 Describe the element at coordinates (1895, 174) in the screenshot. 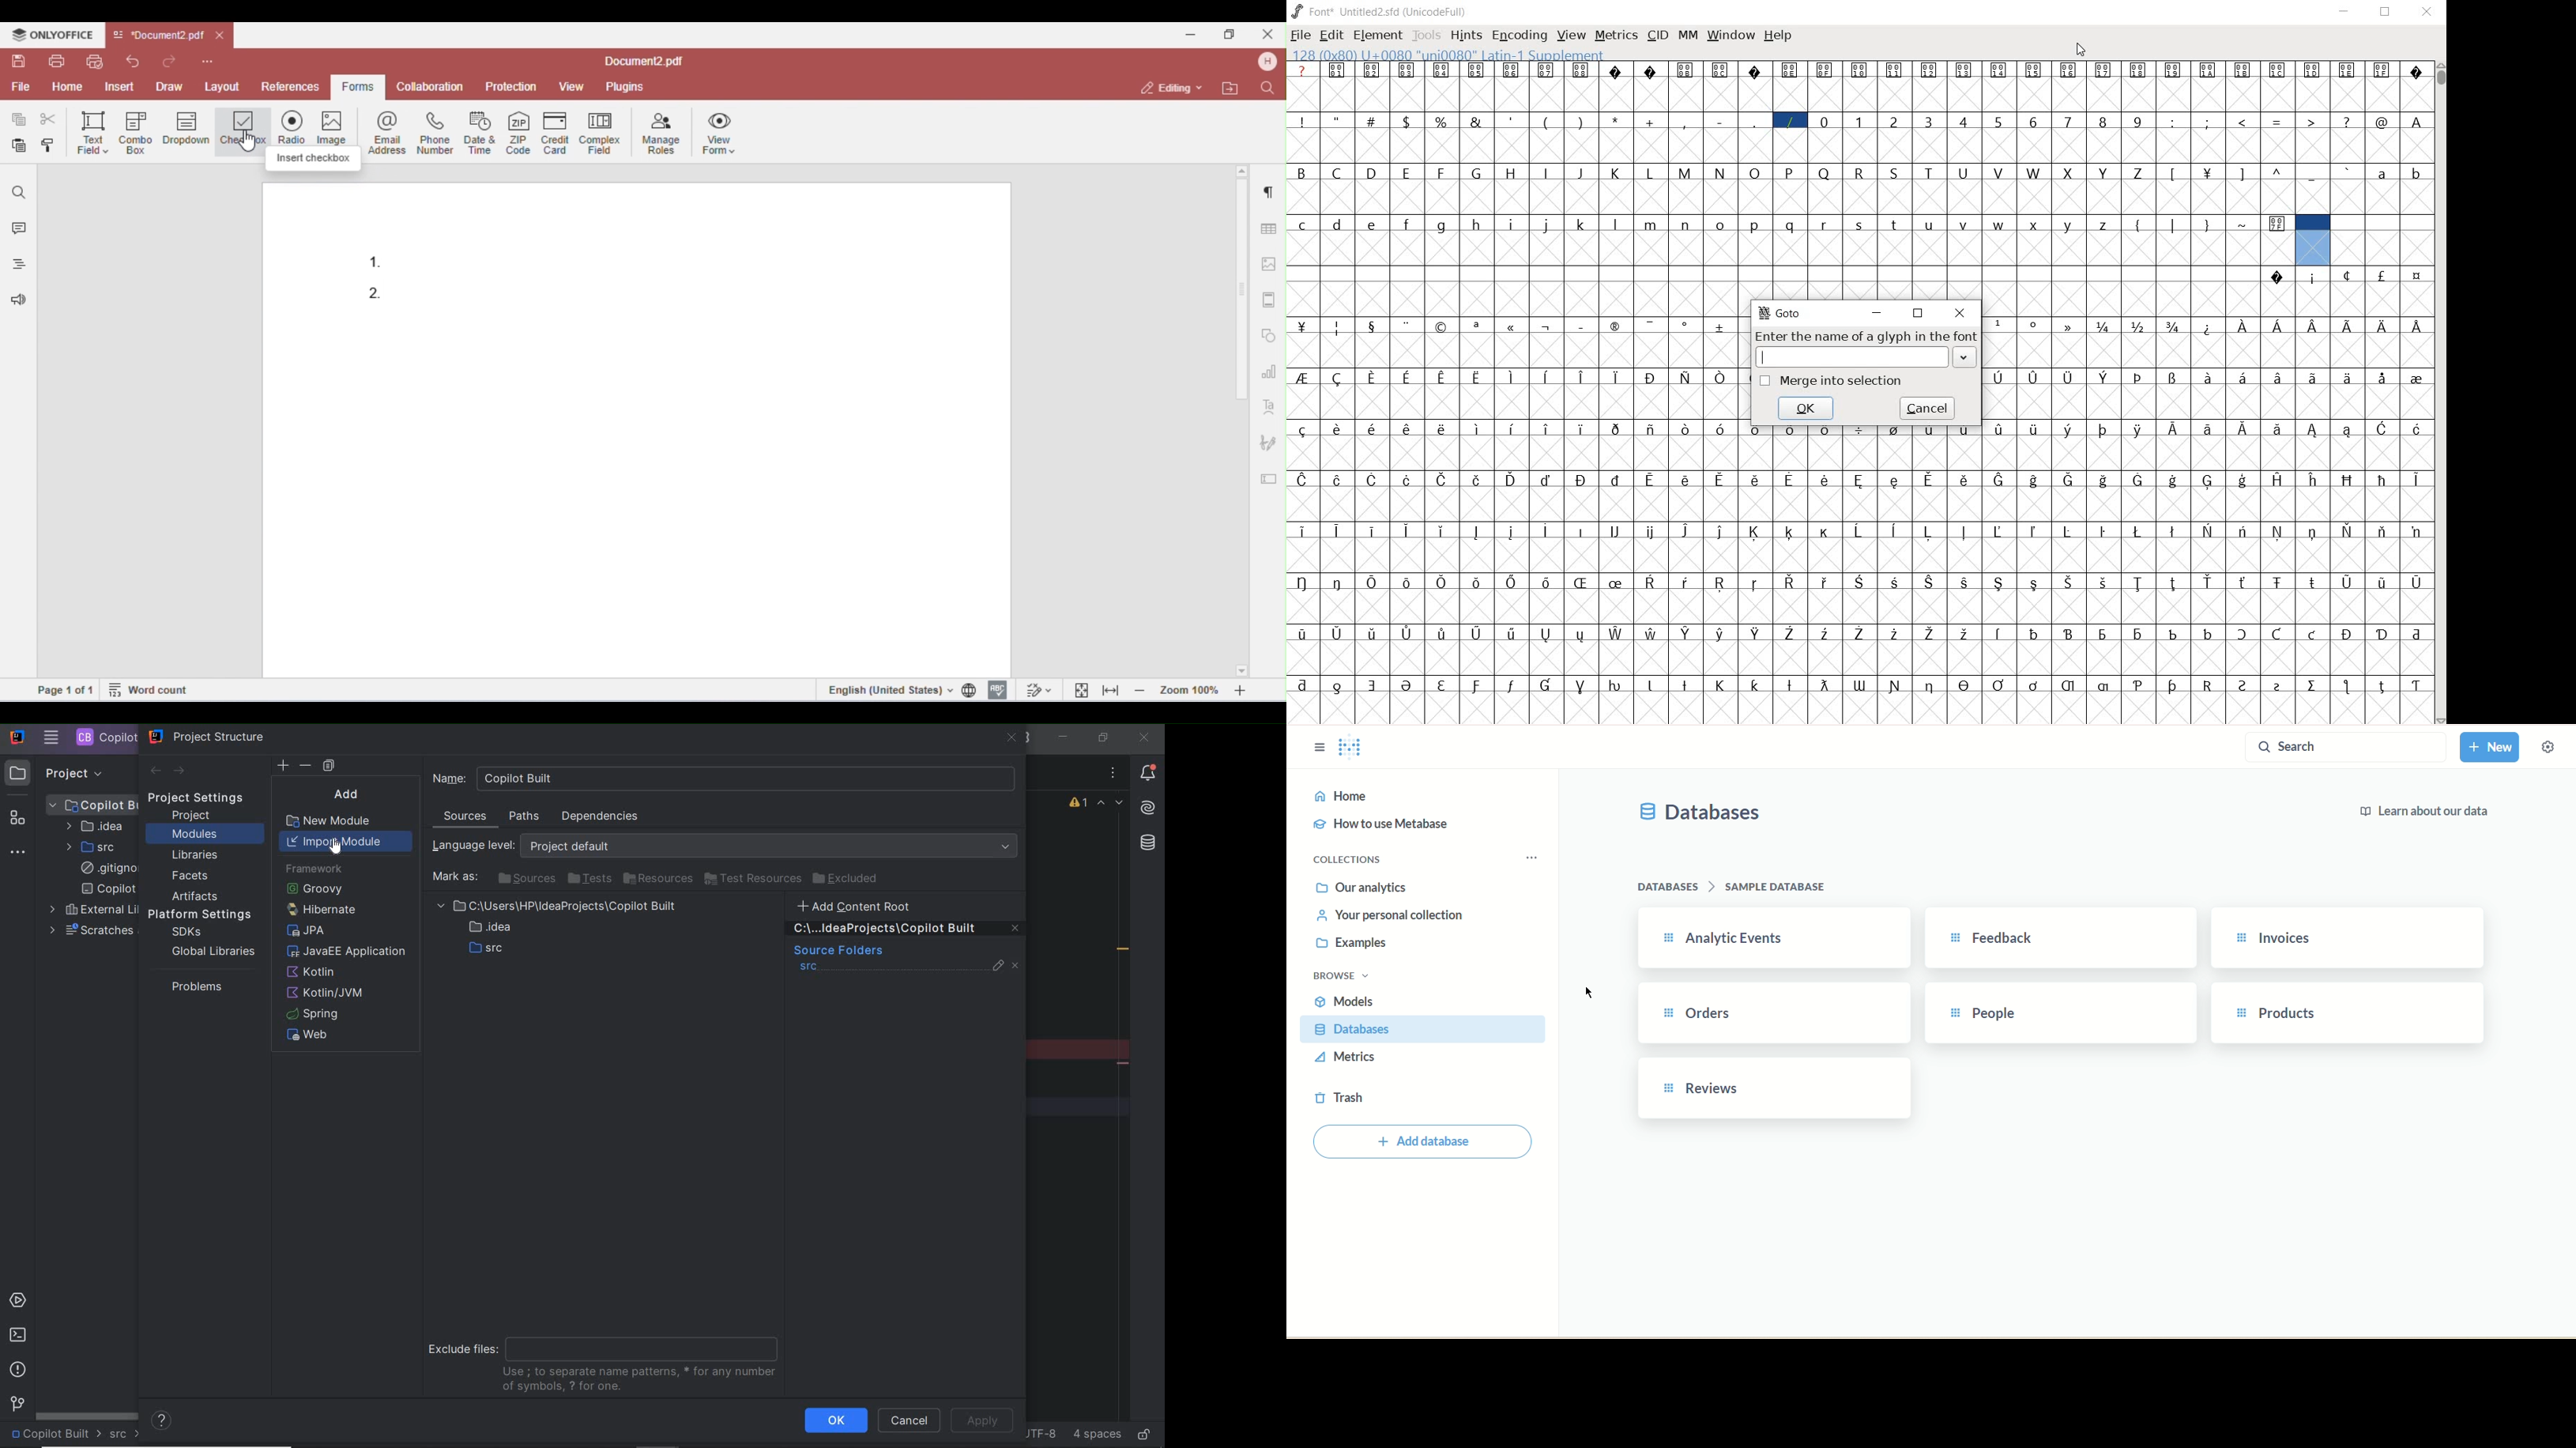

I see `S` at that location.